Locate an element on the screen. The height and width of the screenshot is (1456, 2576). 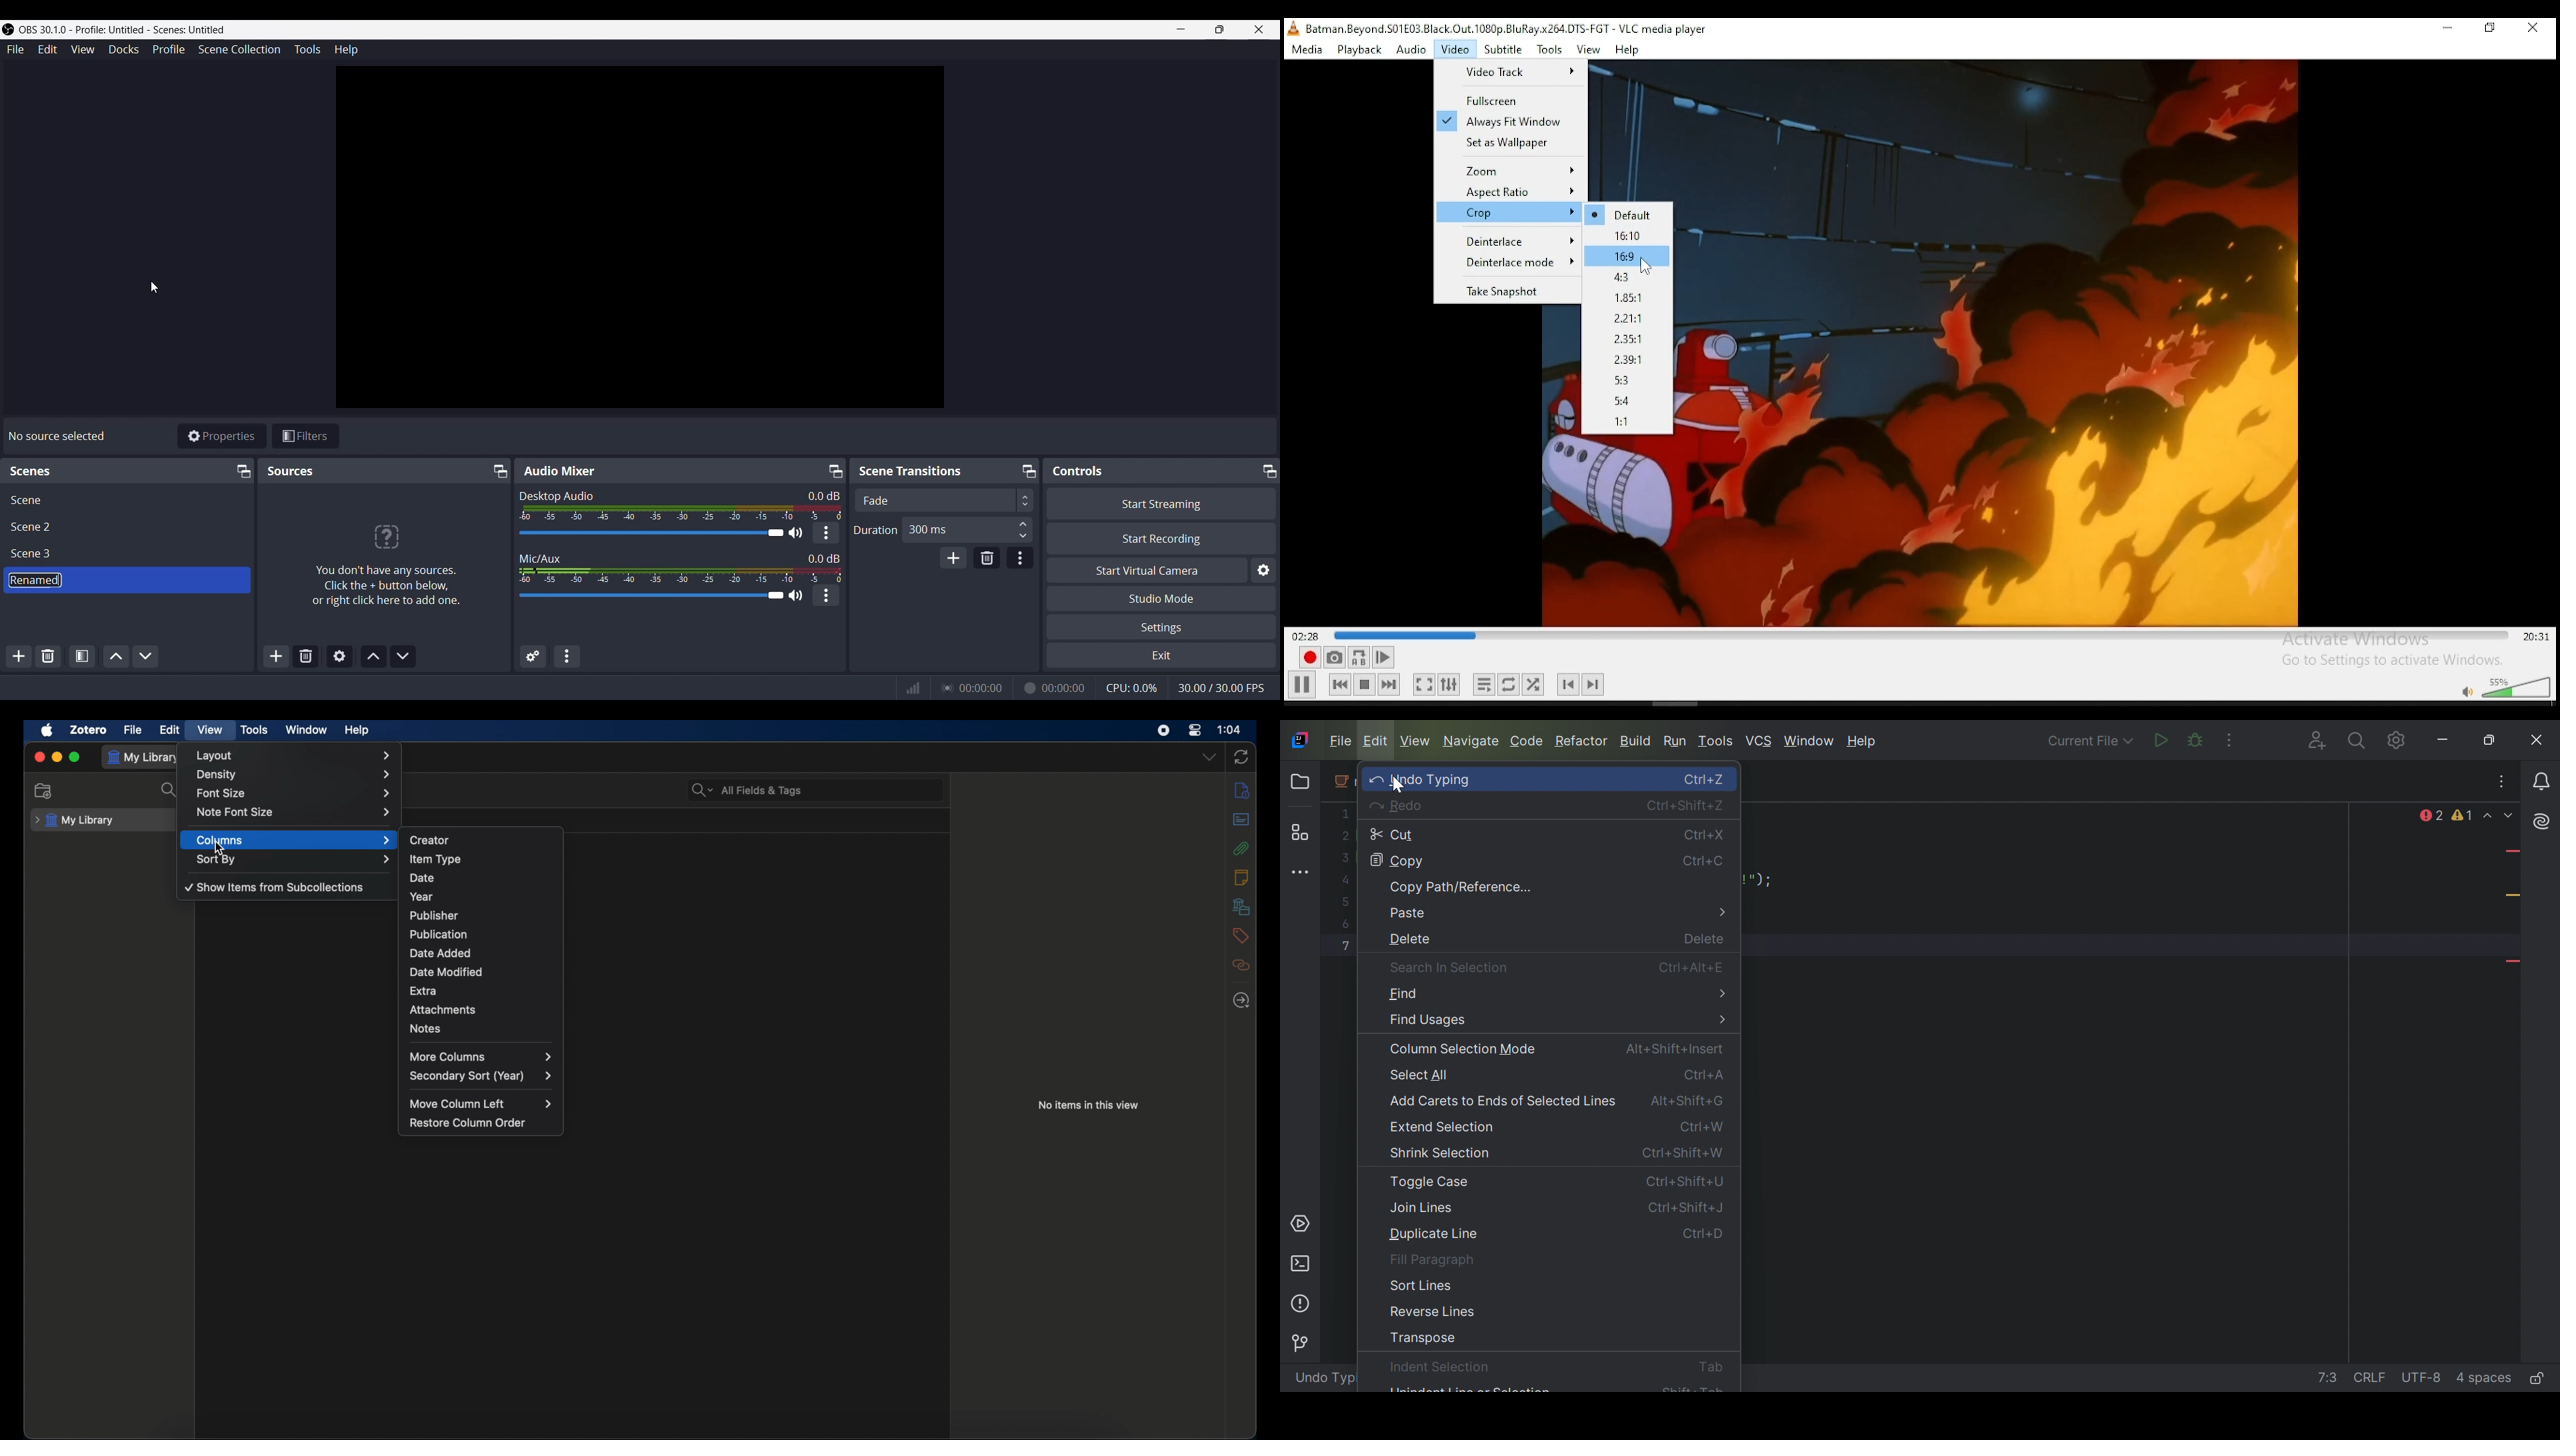
Recording Timer is located at coordinates (1065, 687).